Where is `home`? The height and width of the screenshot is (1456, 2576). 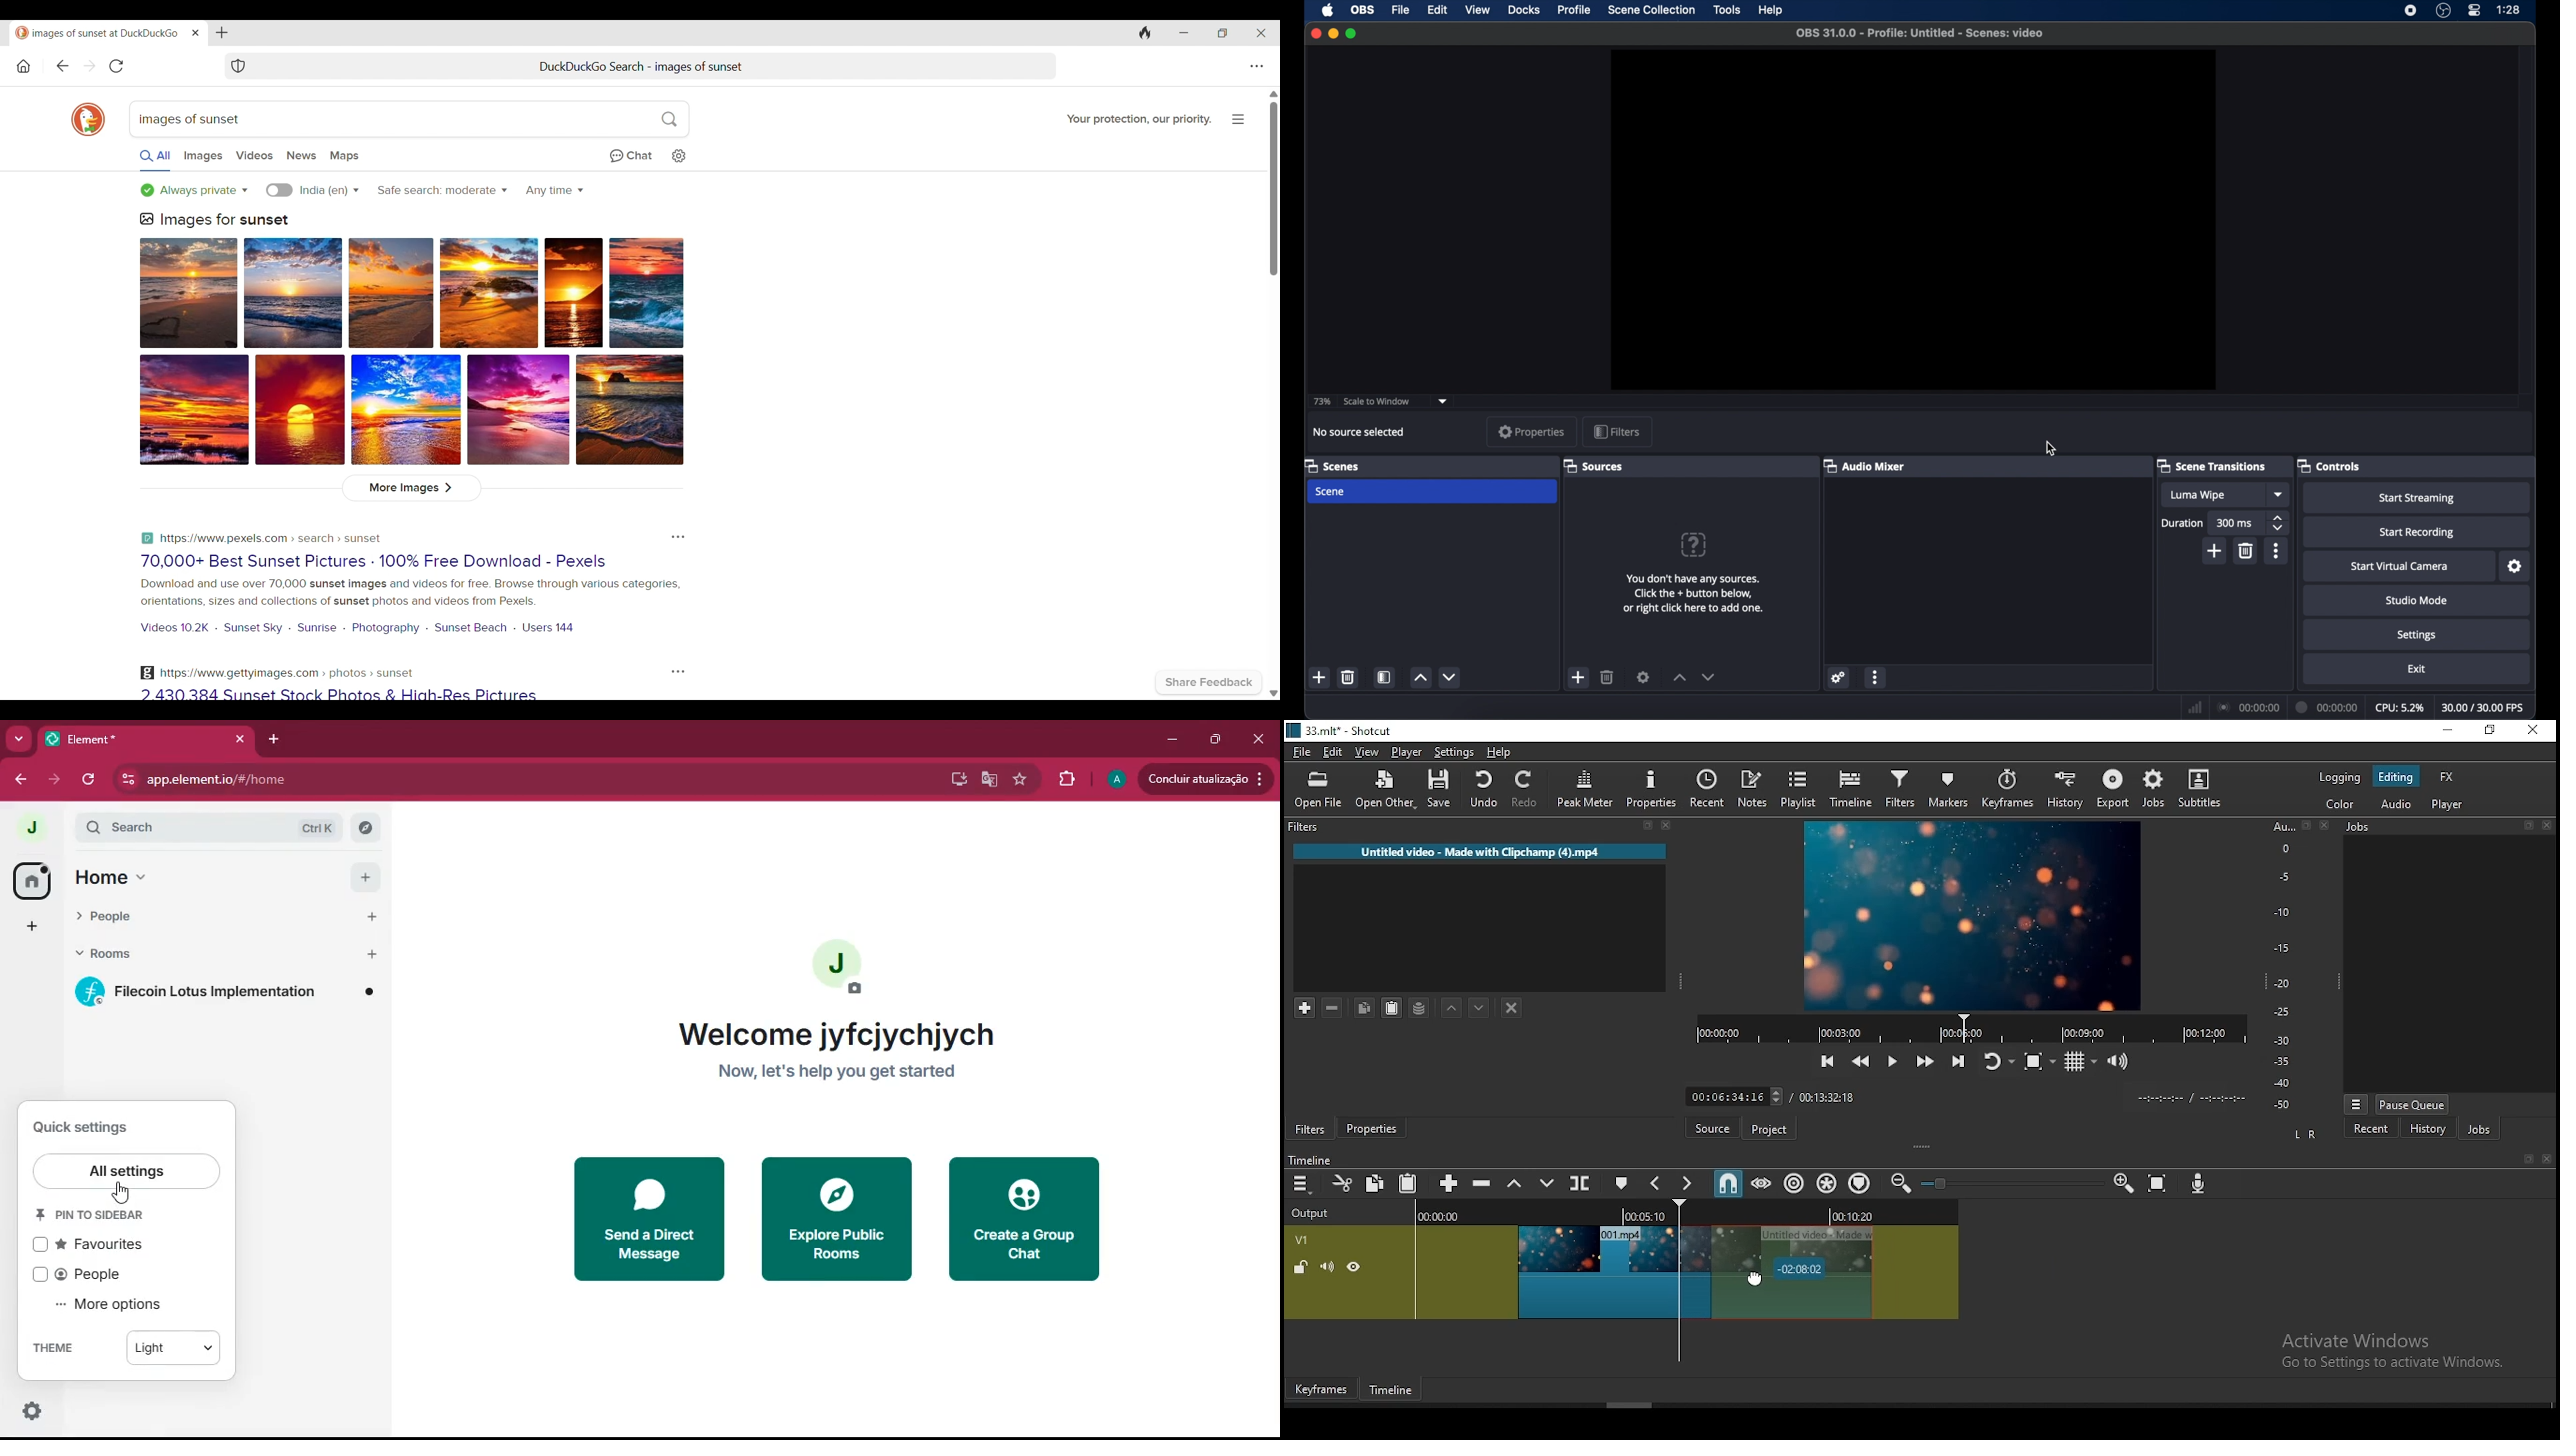 home is located at coordinates (25, 879).